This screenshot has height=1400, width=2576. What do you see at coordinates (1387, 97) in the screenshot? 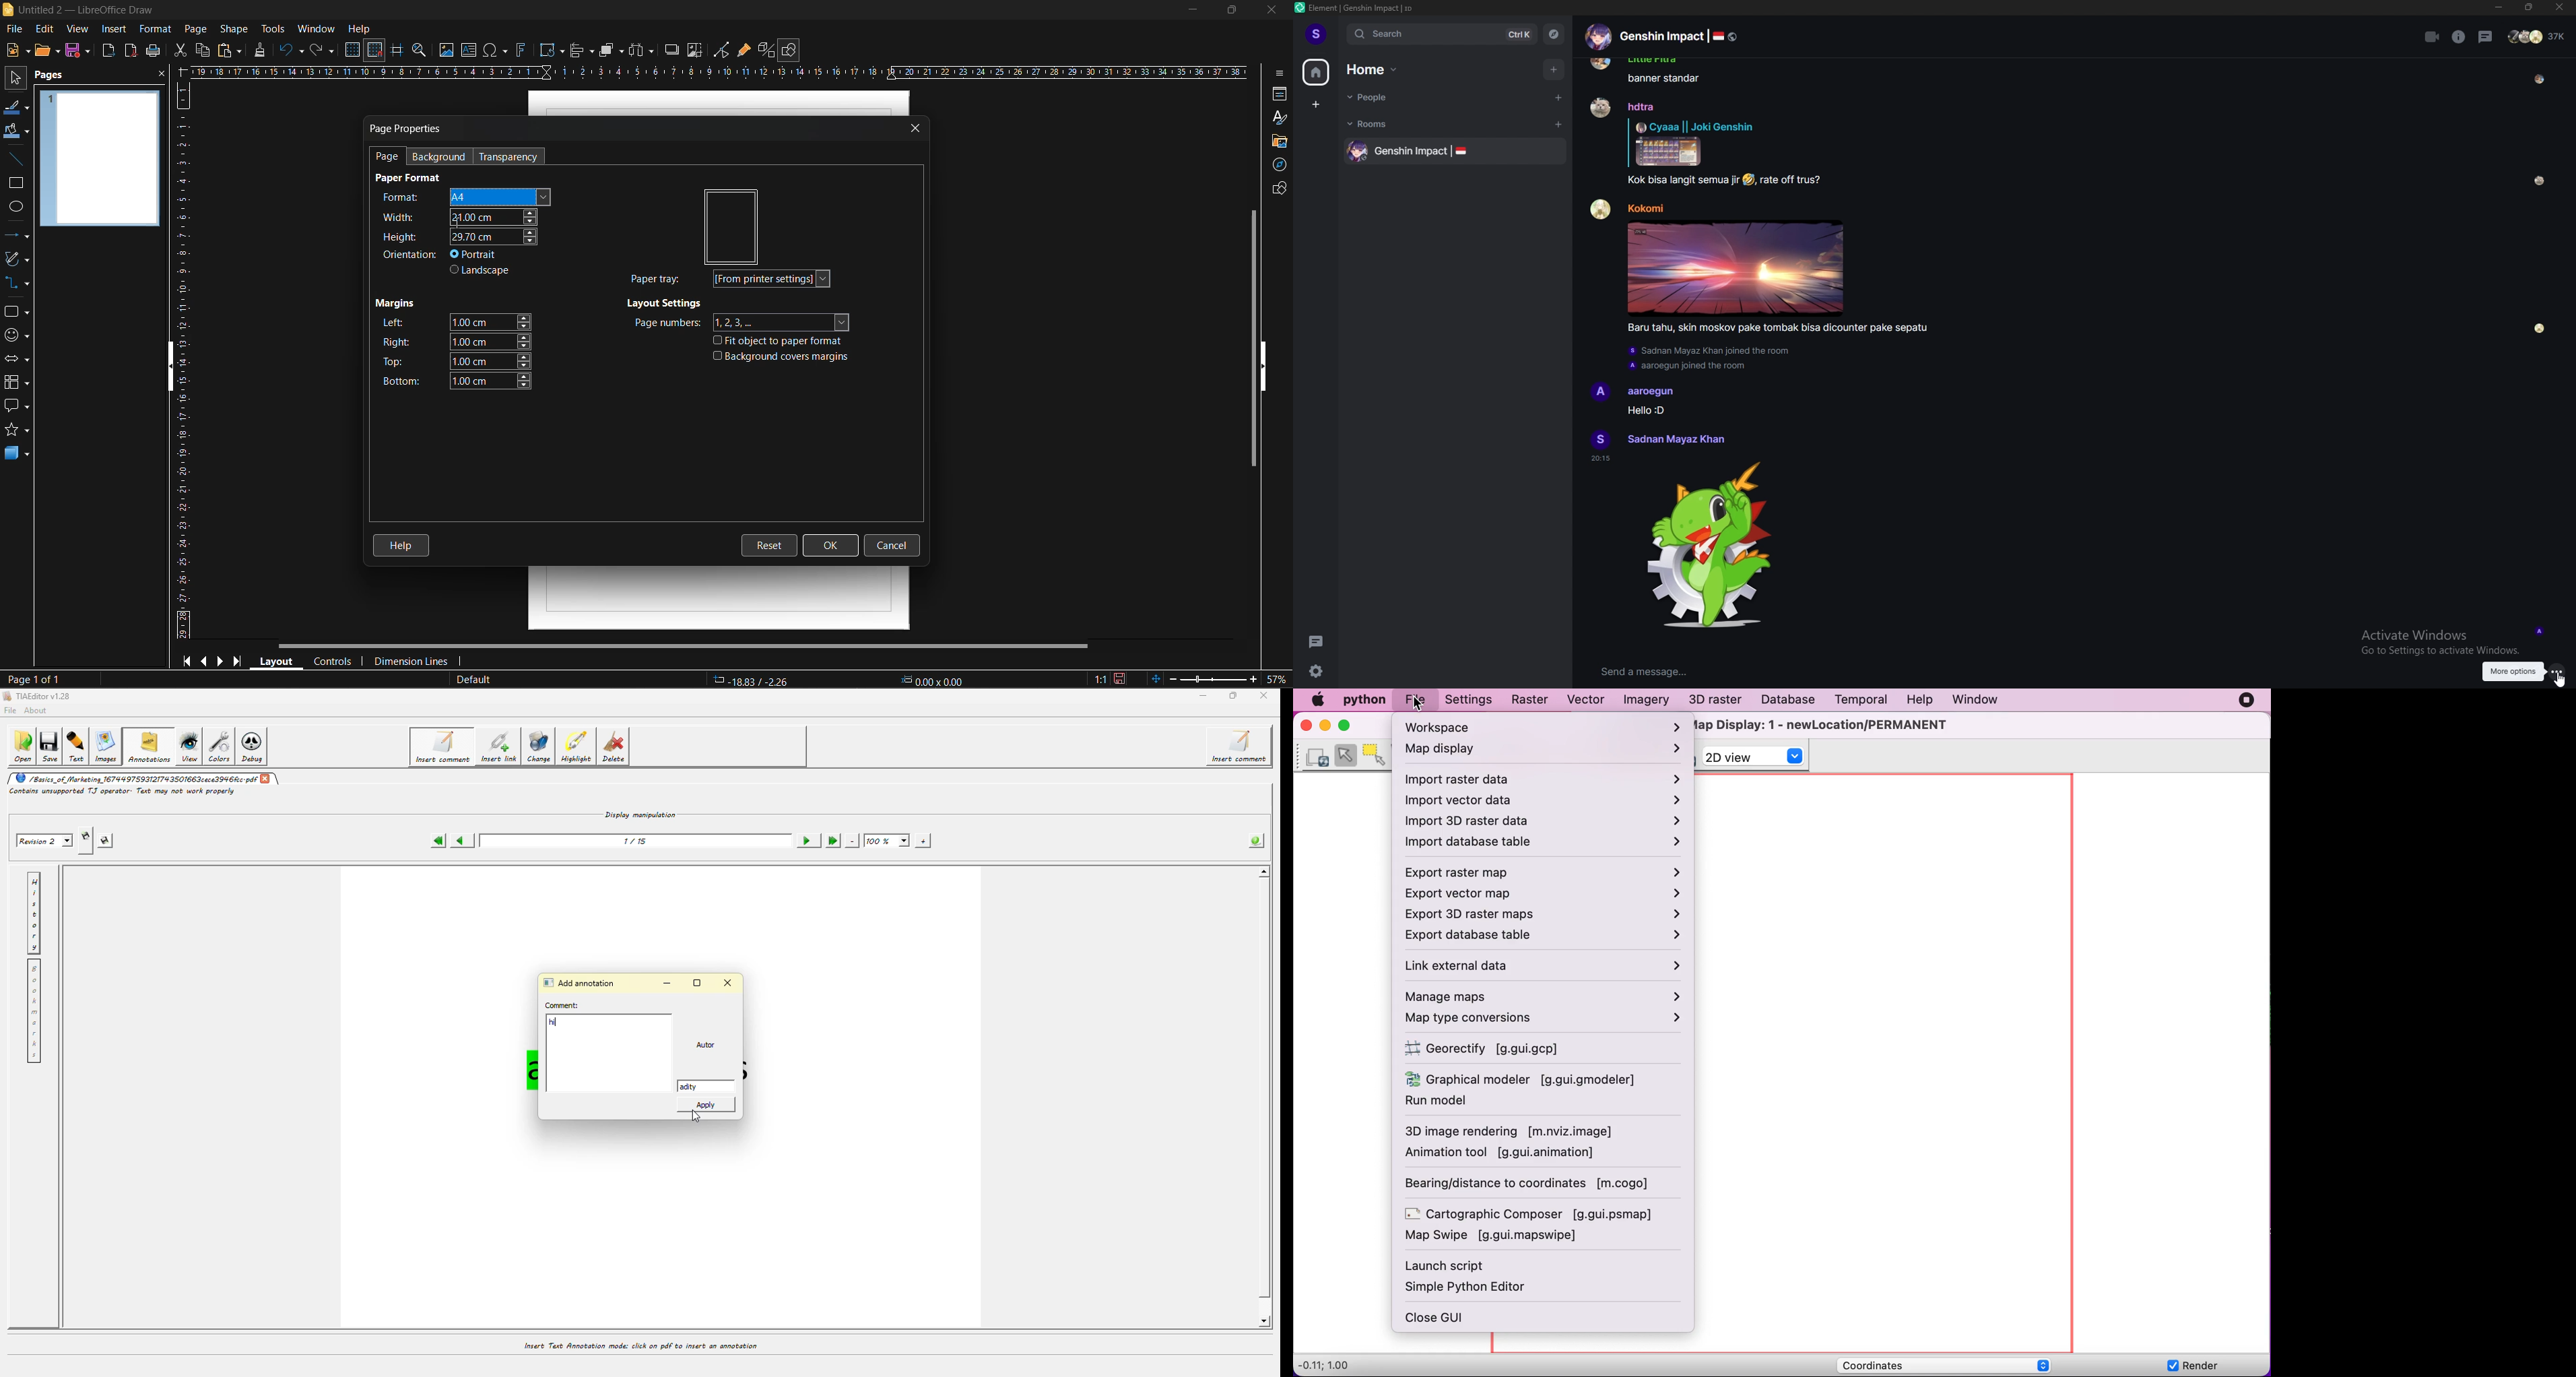
I see `people` at bounding box center [1387, 97].